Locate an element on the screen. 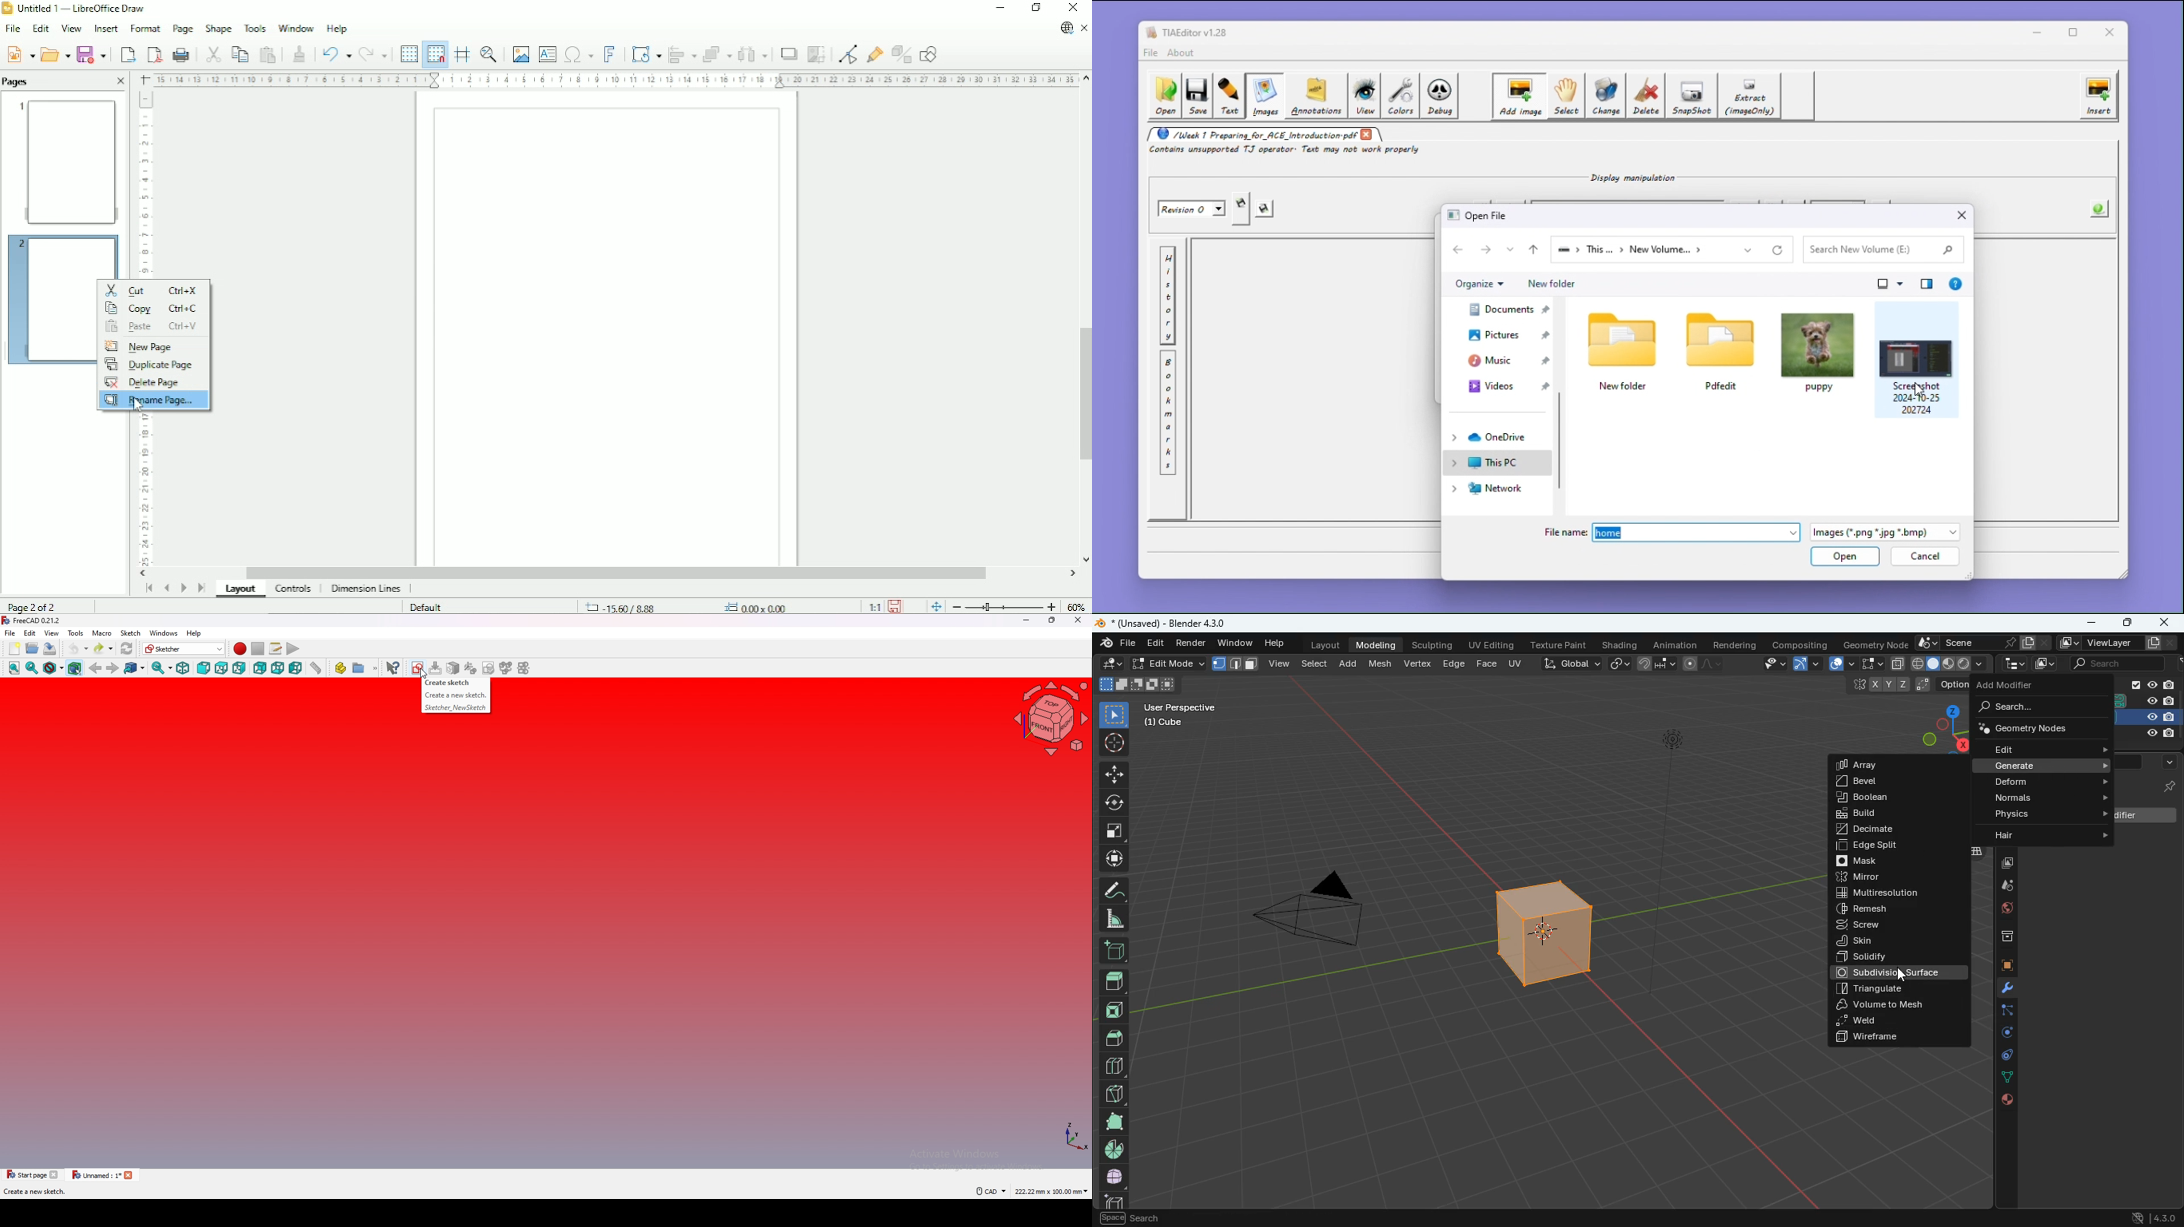  edit is located at coordinates (1155, 643).